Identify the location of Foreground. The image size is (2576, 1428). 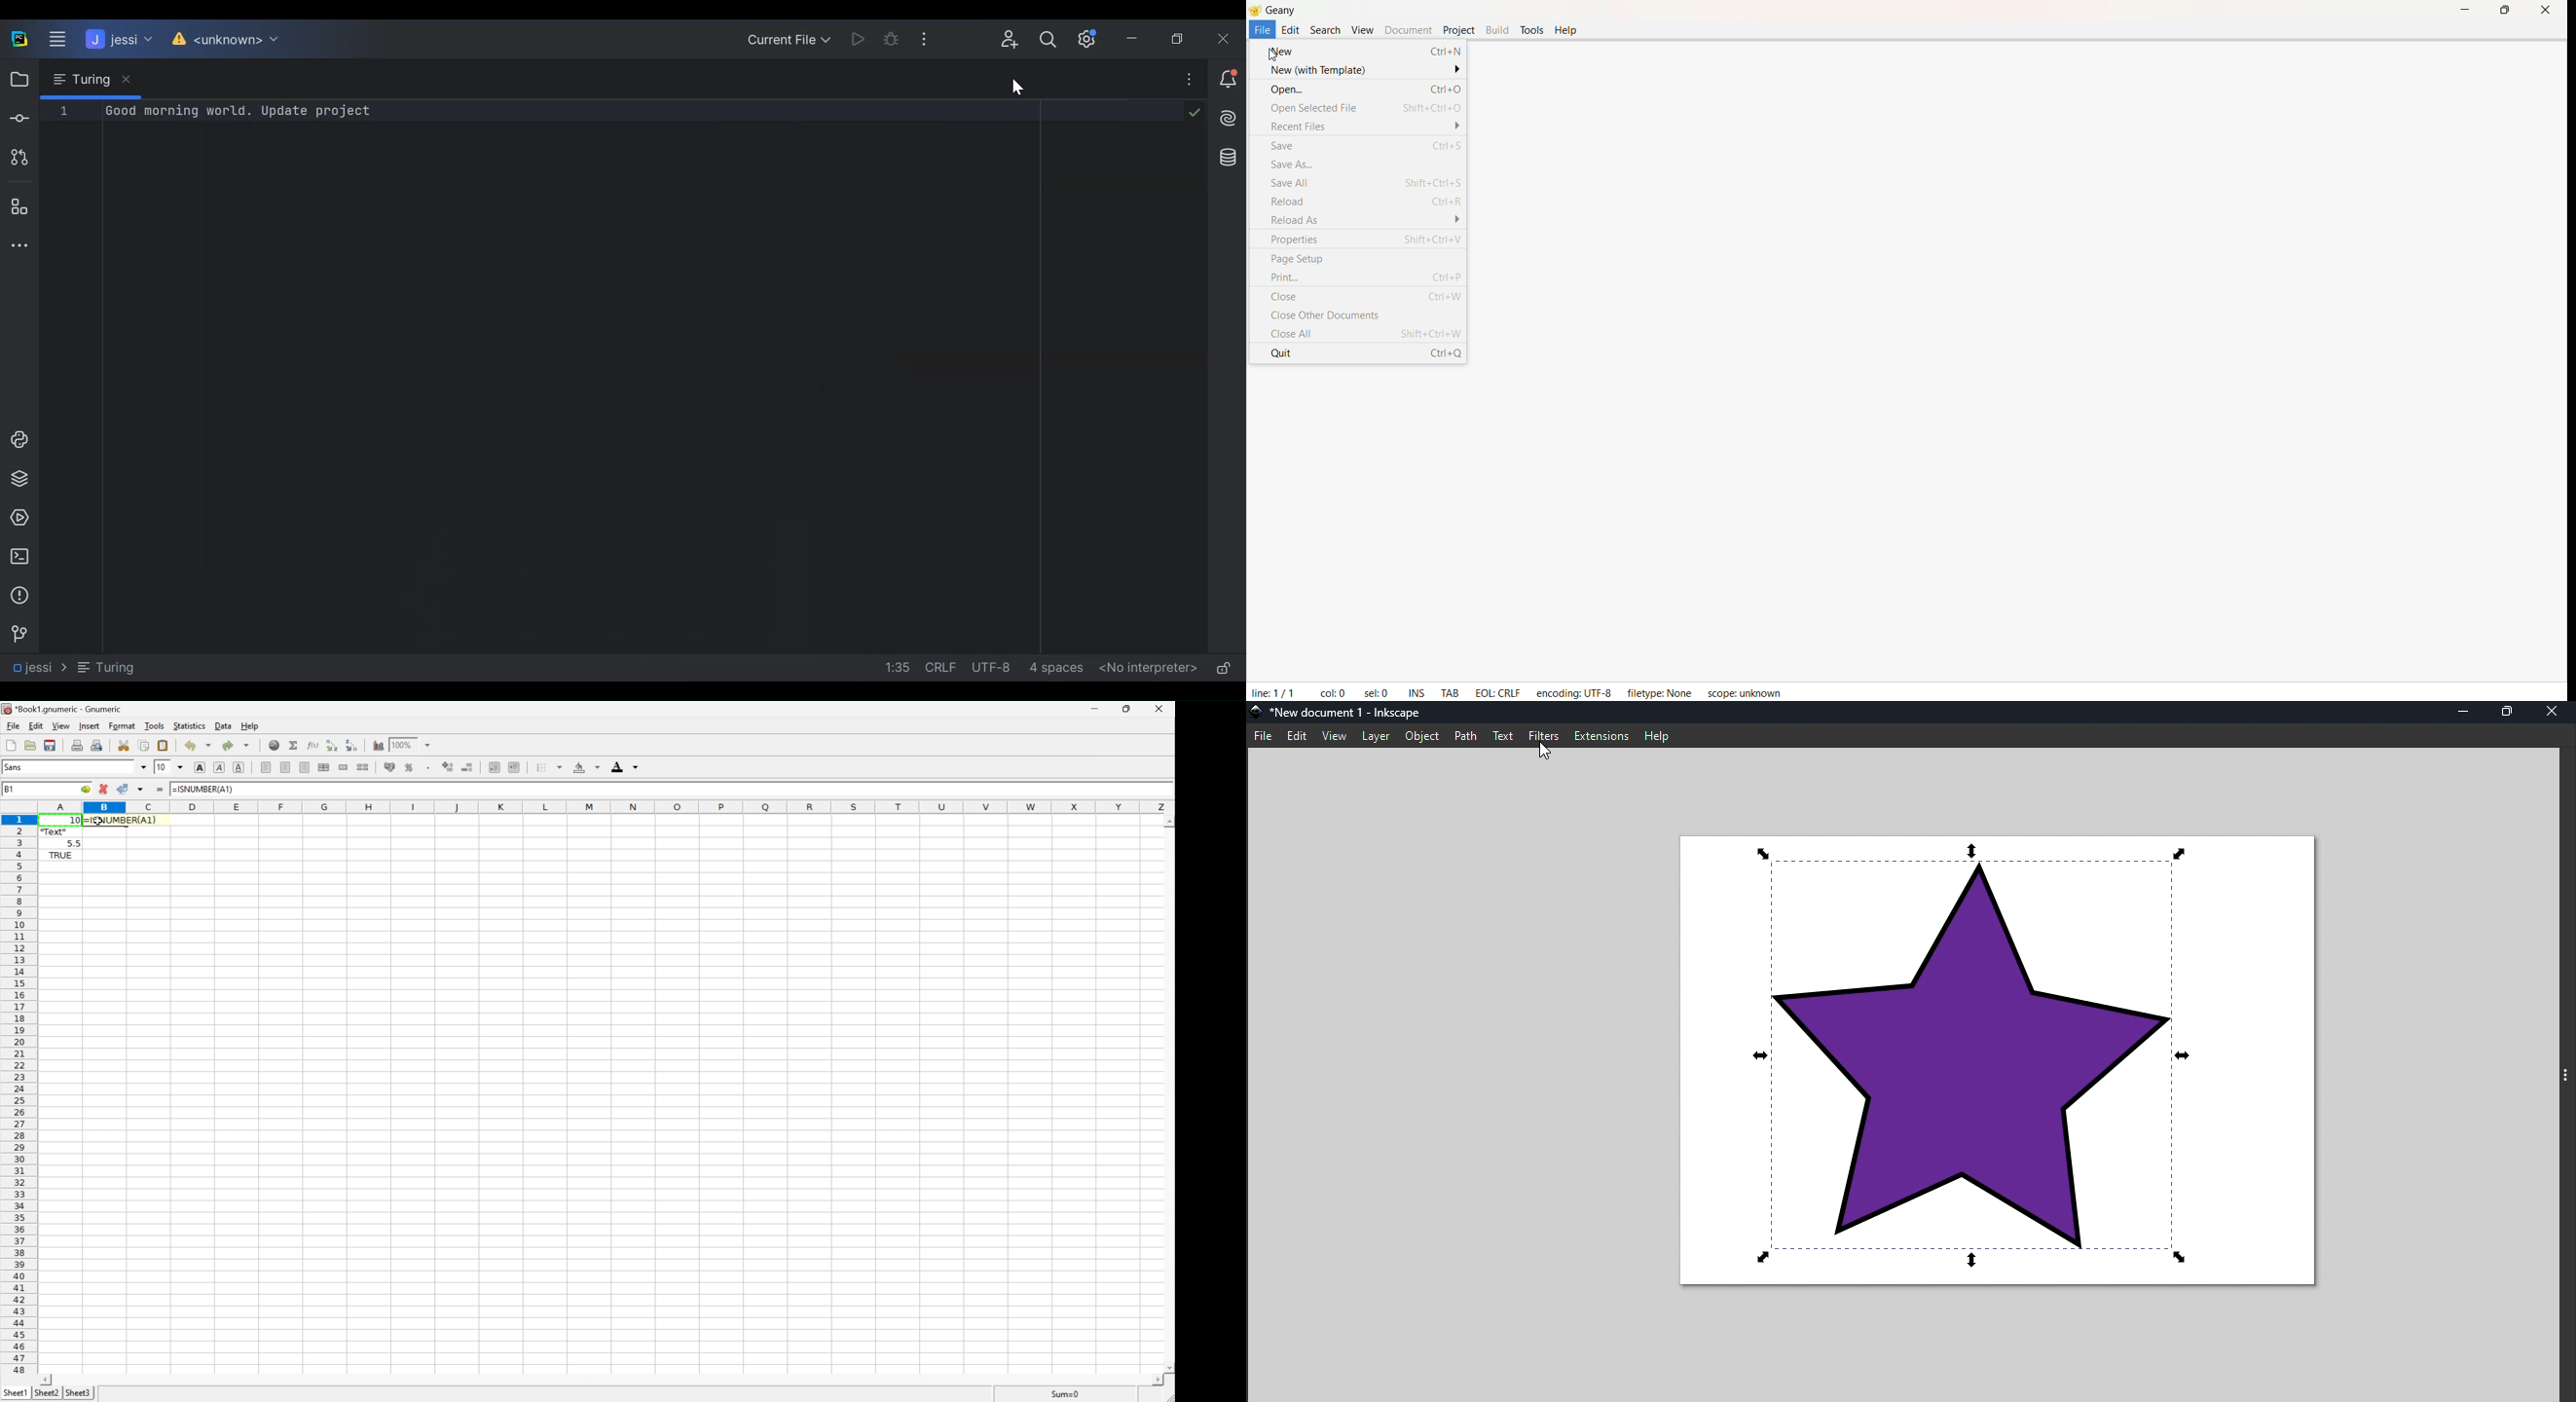
(627, 766).